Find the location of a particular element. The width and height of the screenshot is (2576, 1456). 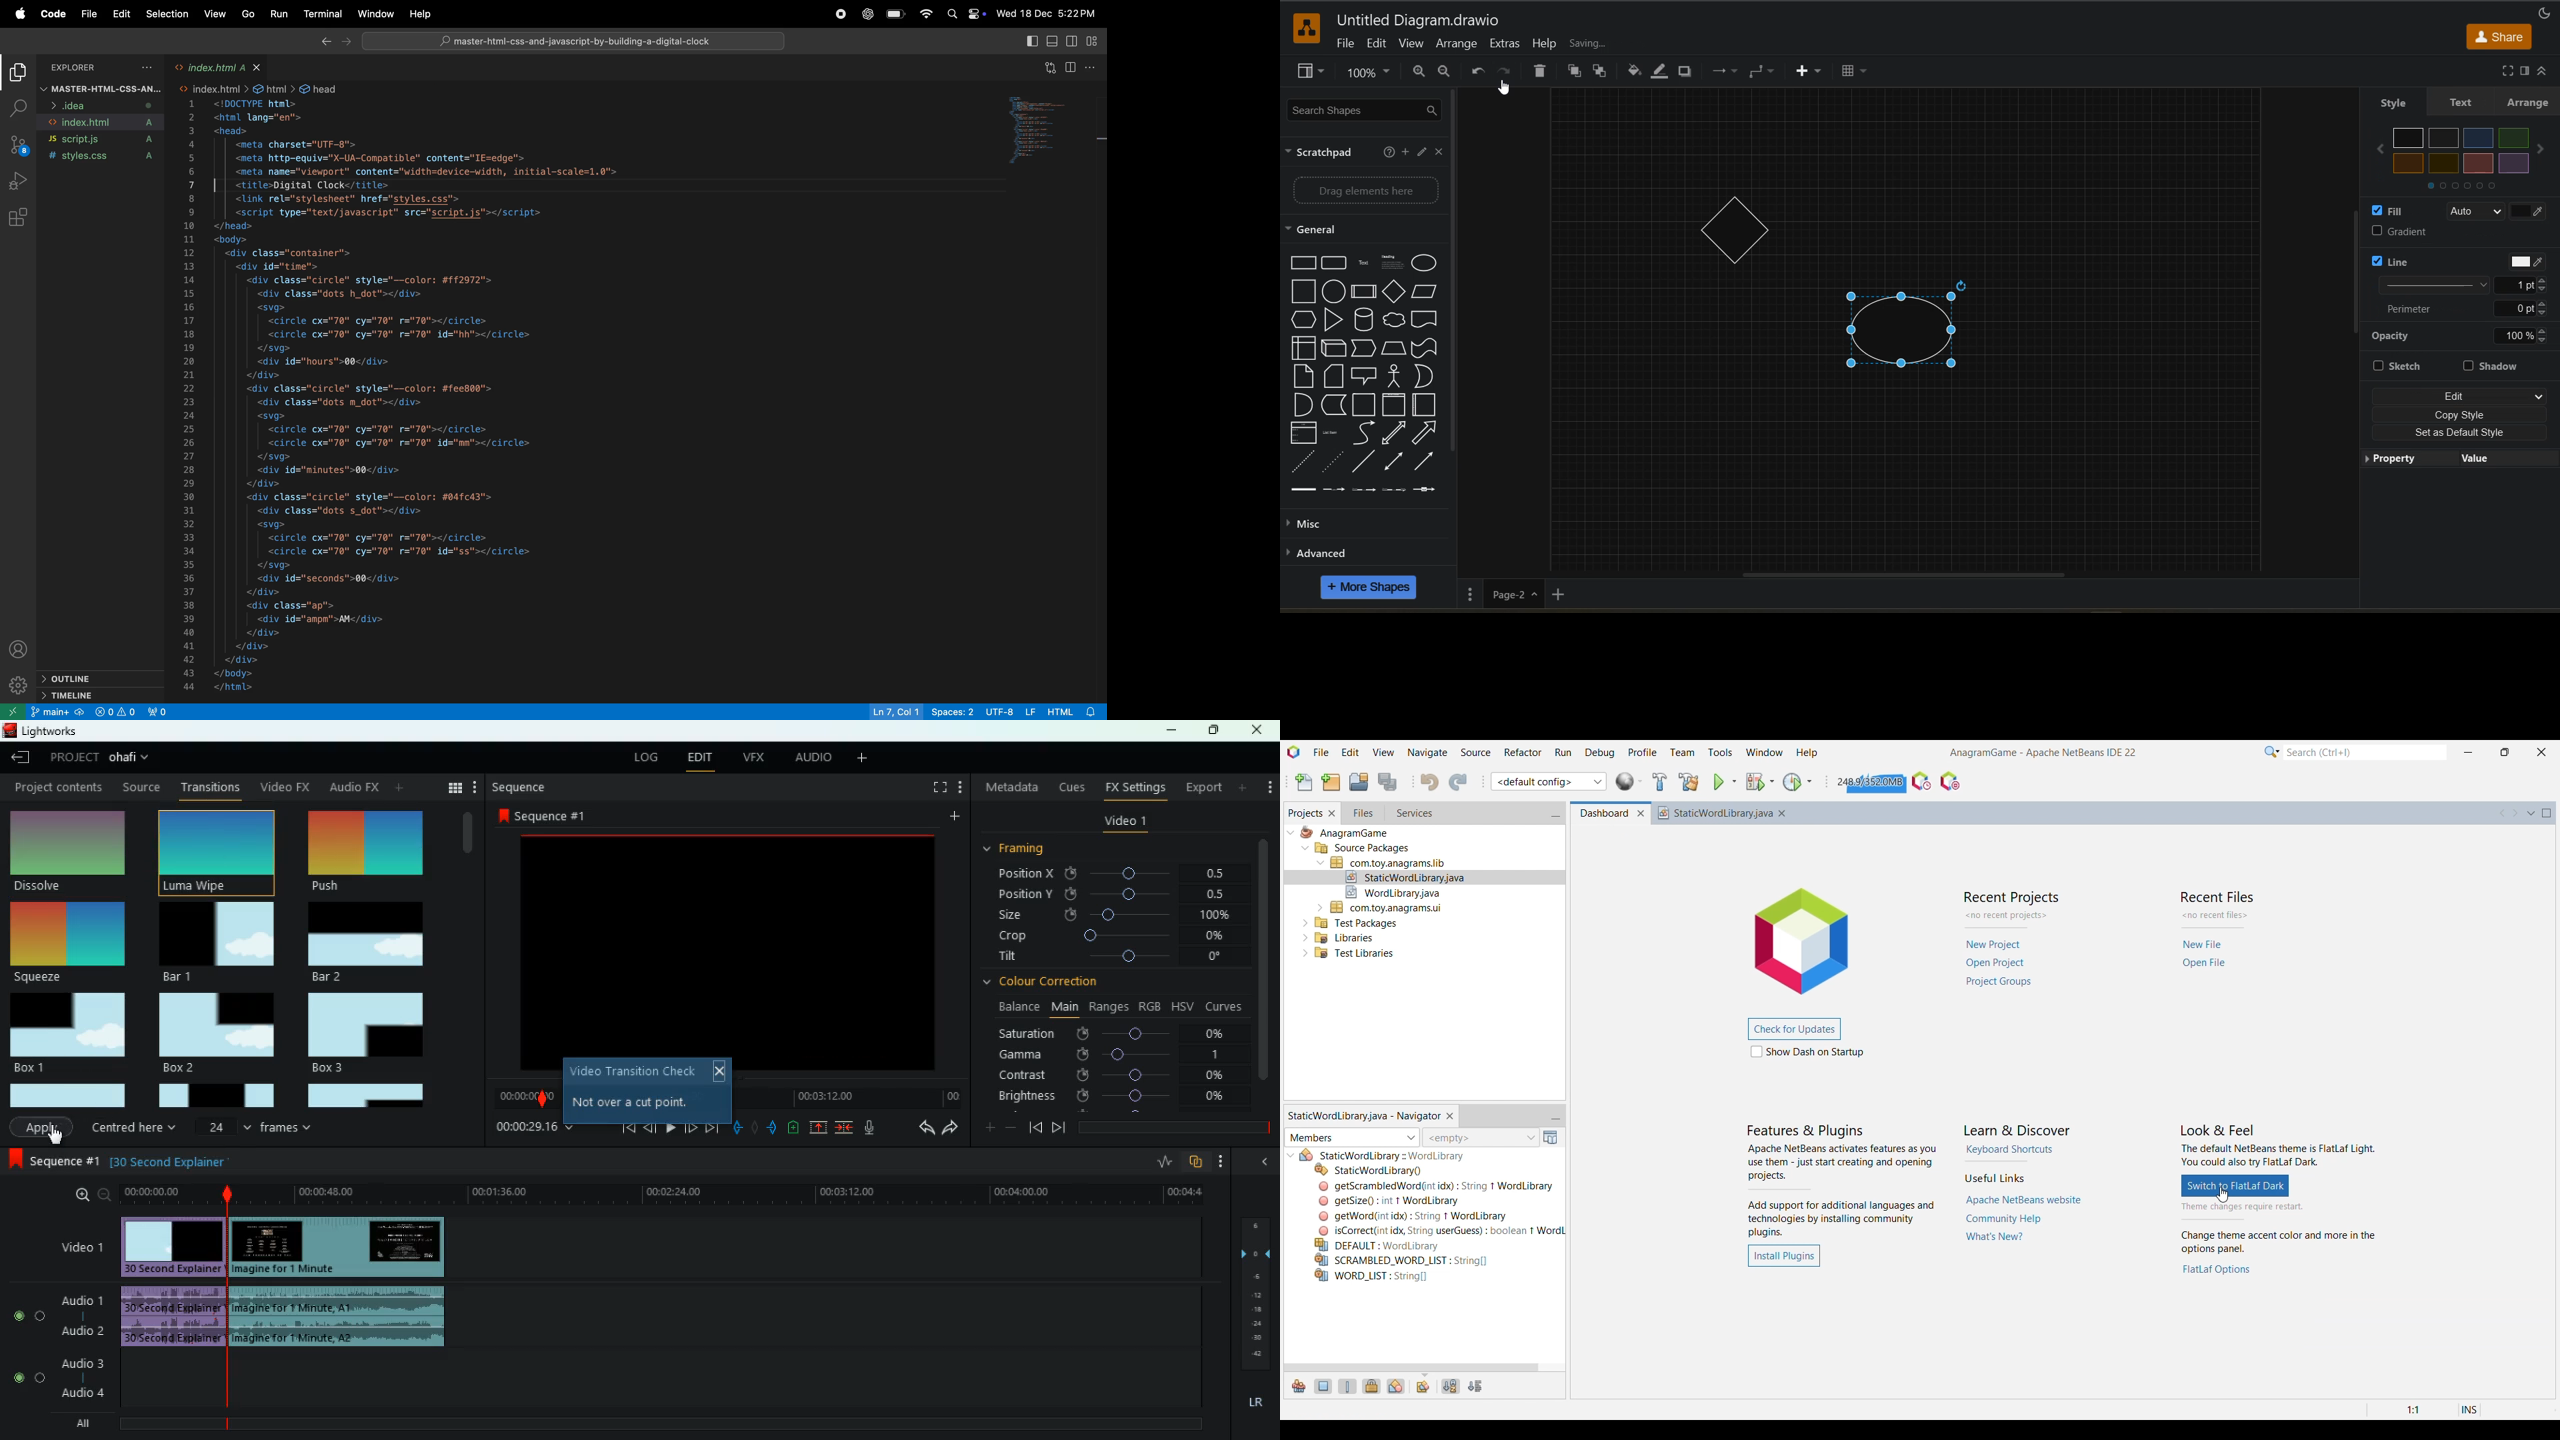

more is located at coordinates (475, 787).